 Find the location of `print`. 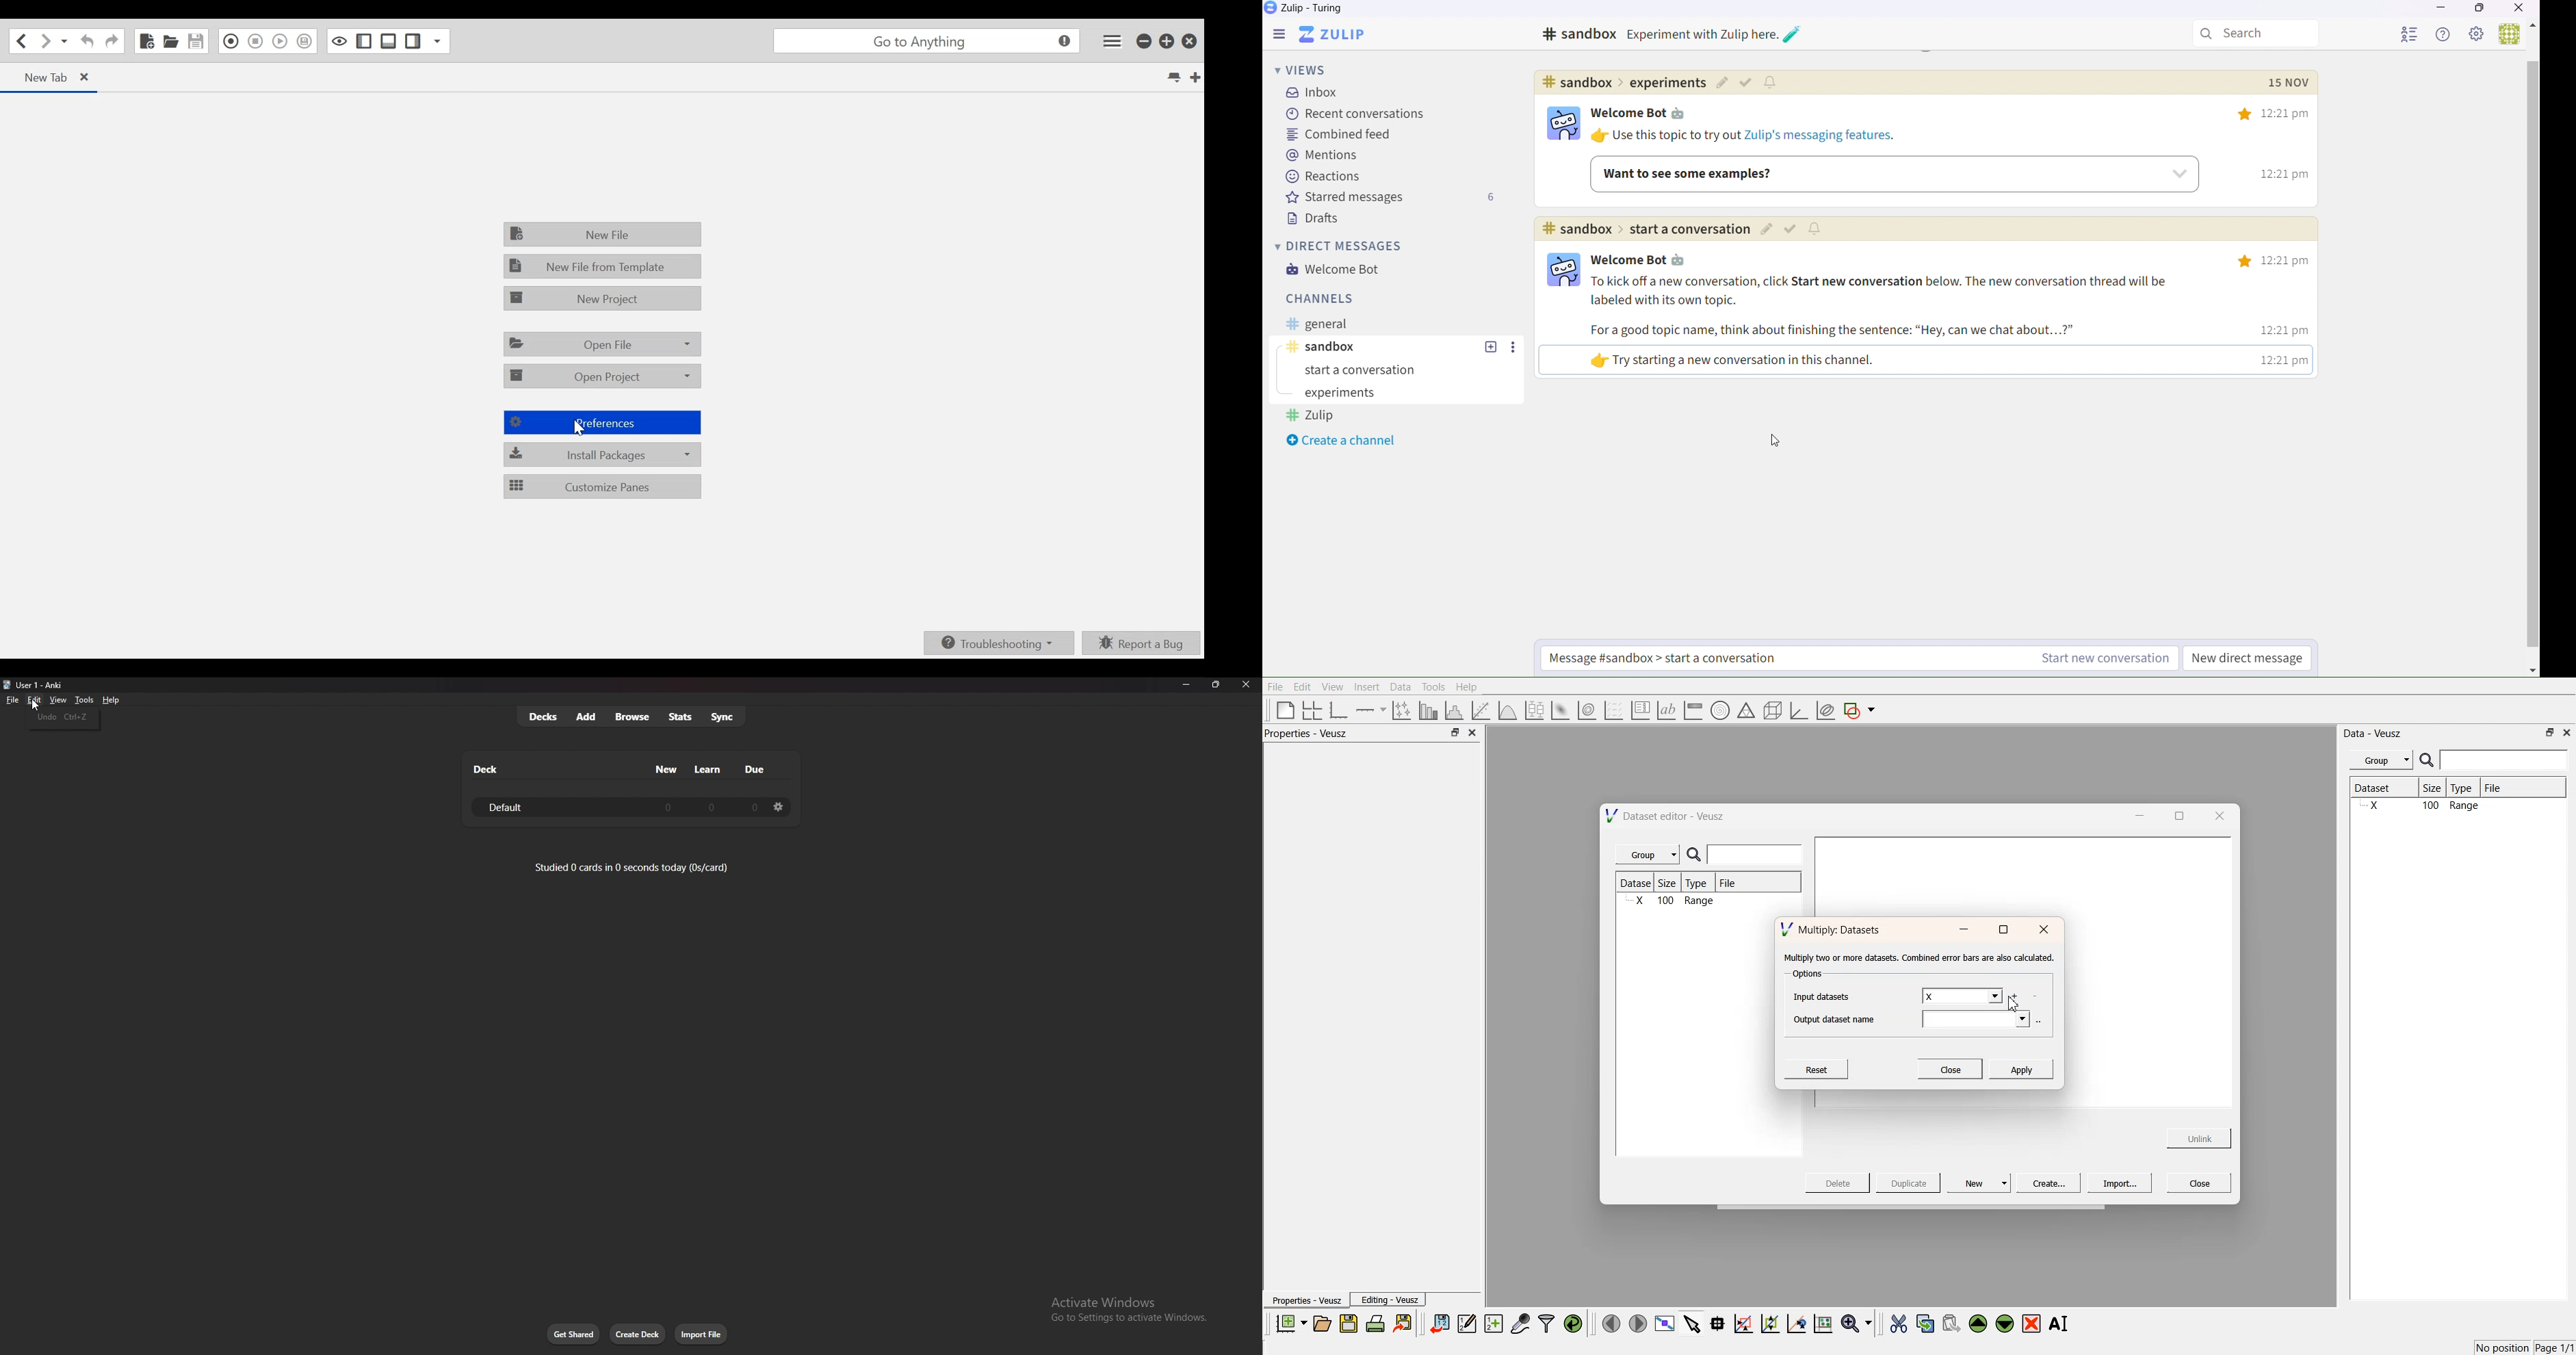

print is located at coordinates (1379, 1323).